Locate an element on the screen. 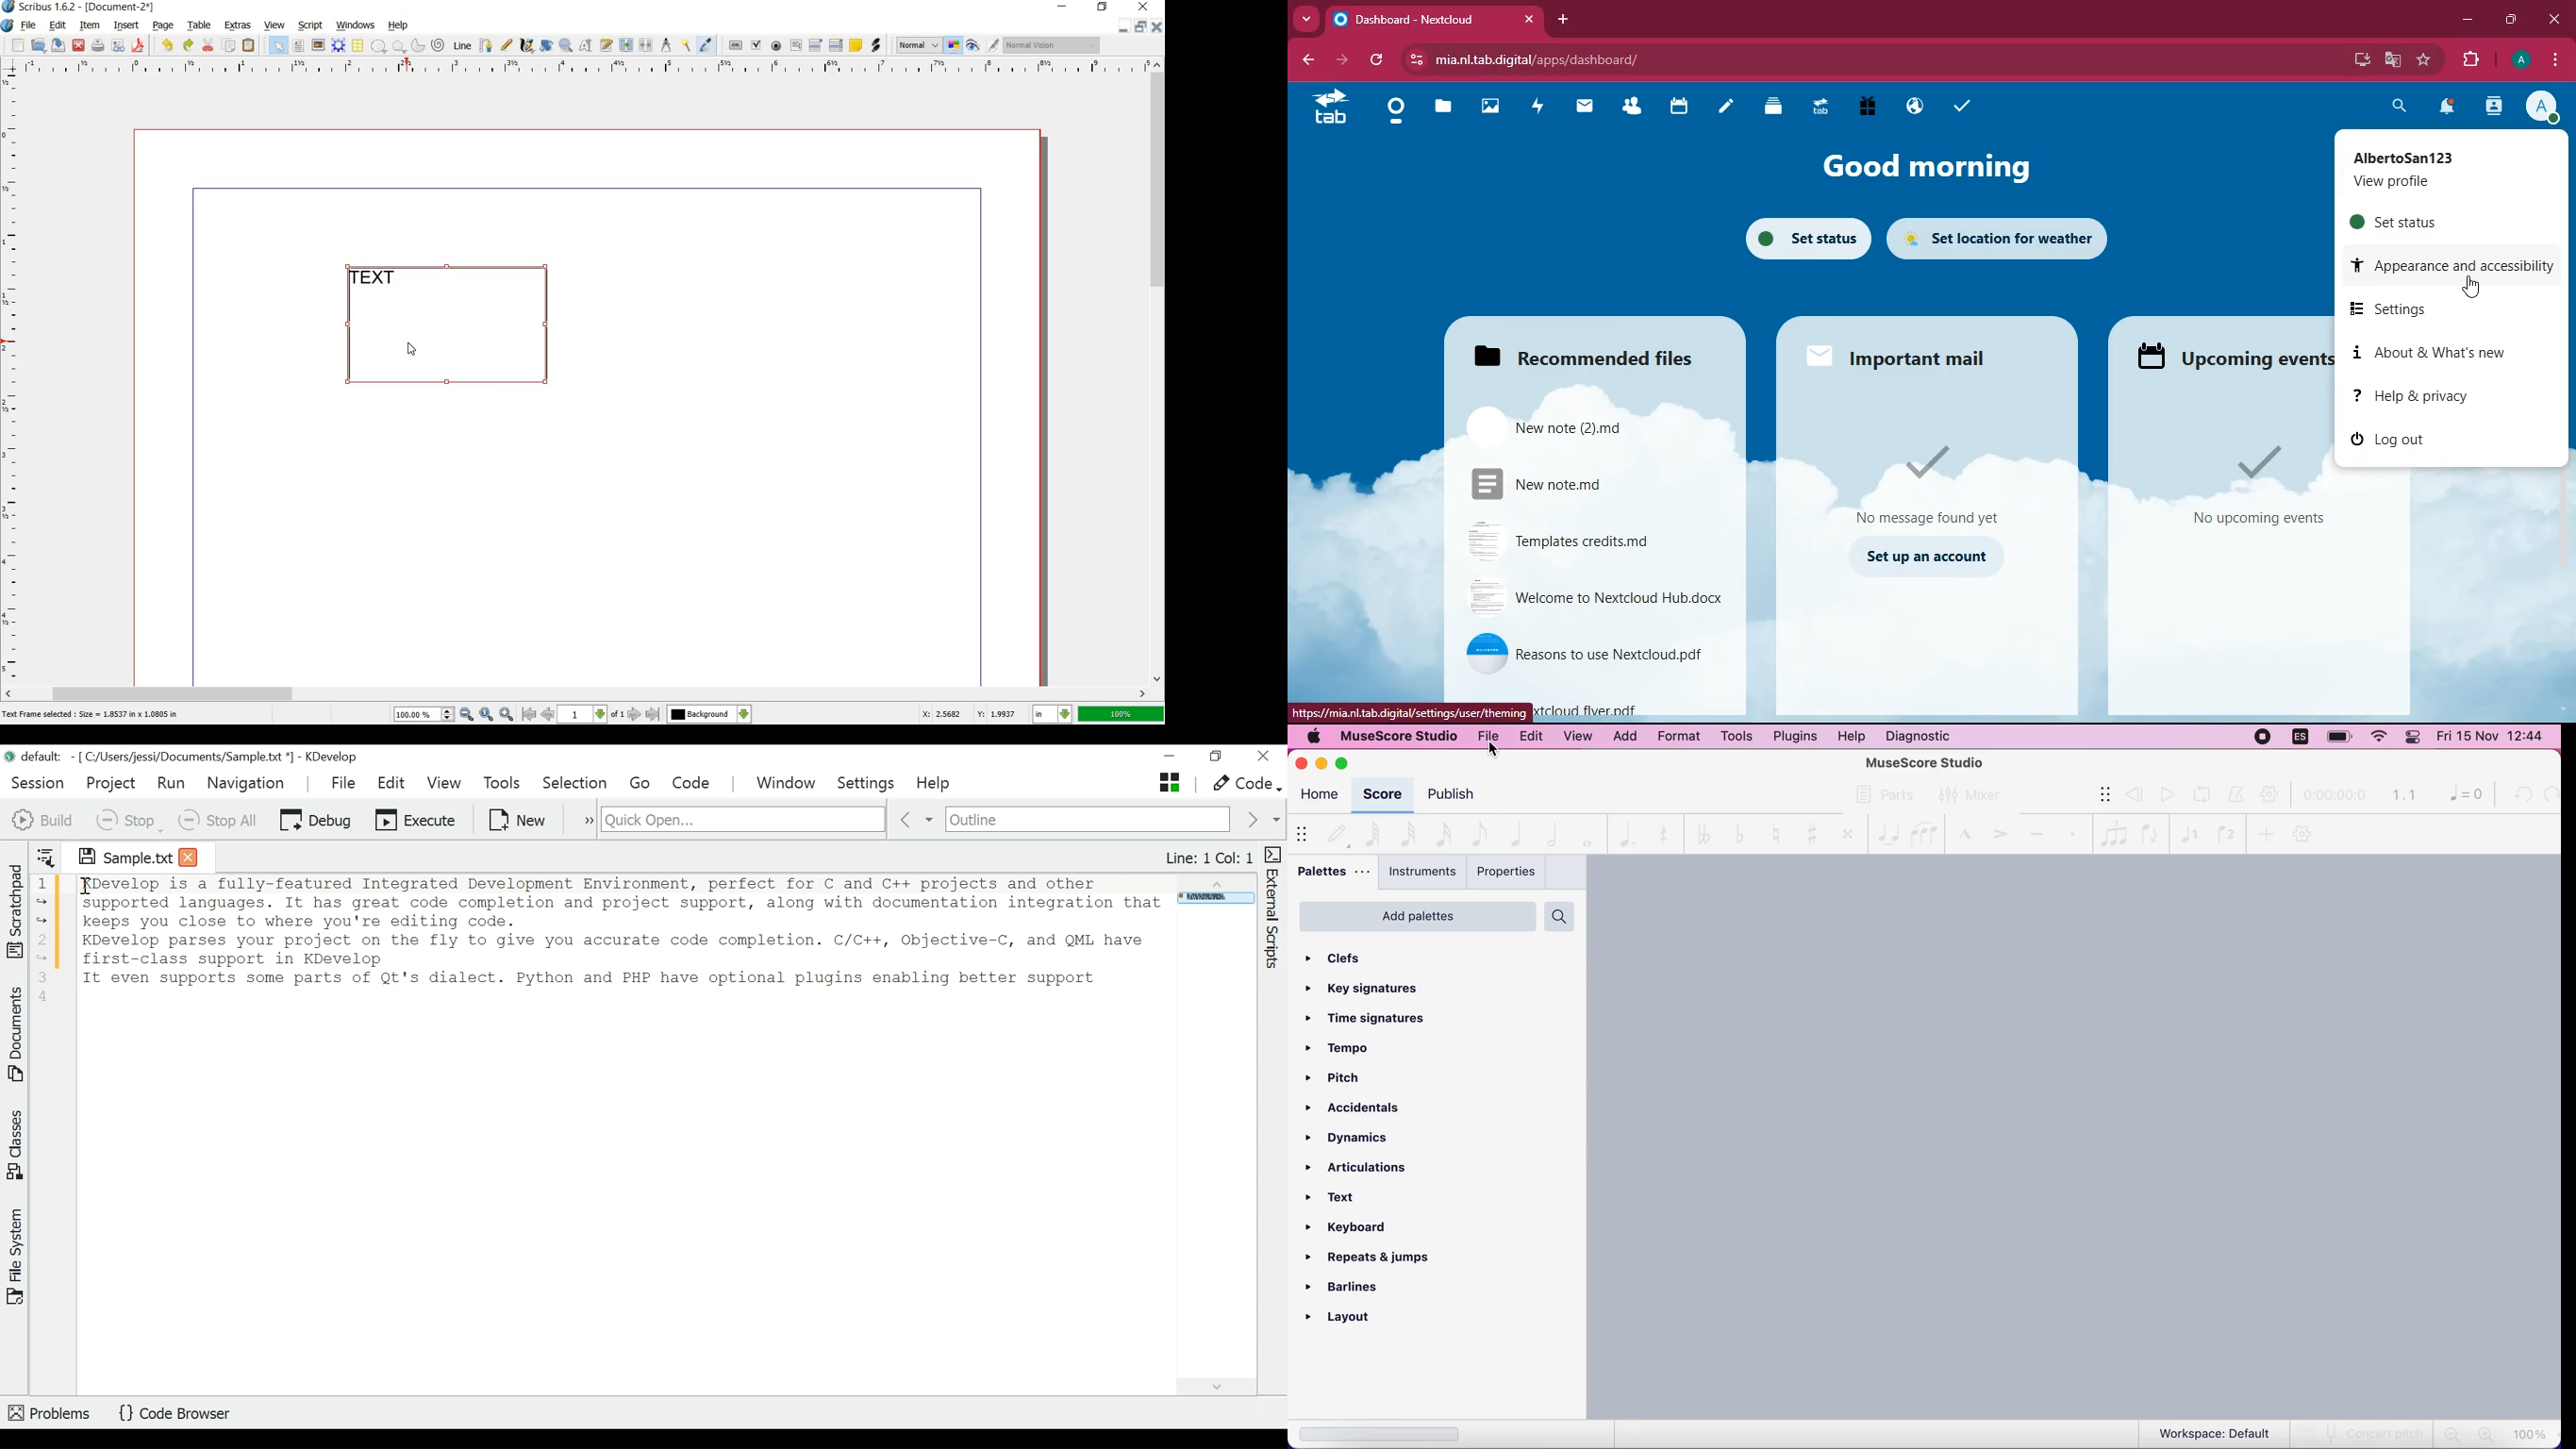  images is located at coordinates (1495, 107).